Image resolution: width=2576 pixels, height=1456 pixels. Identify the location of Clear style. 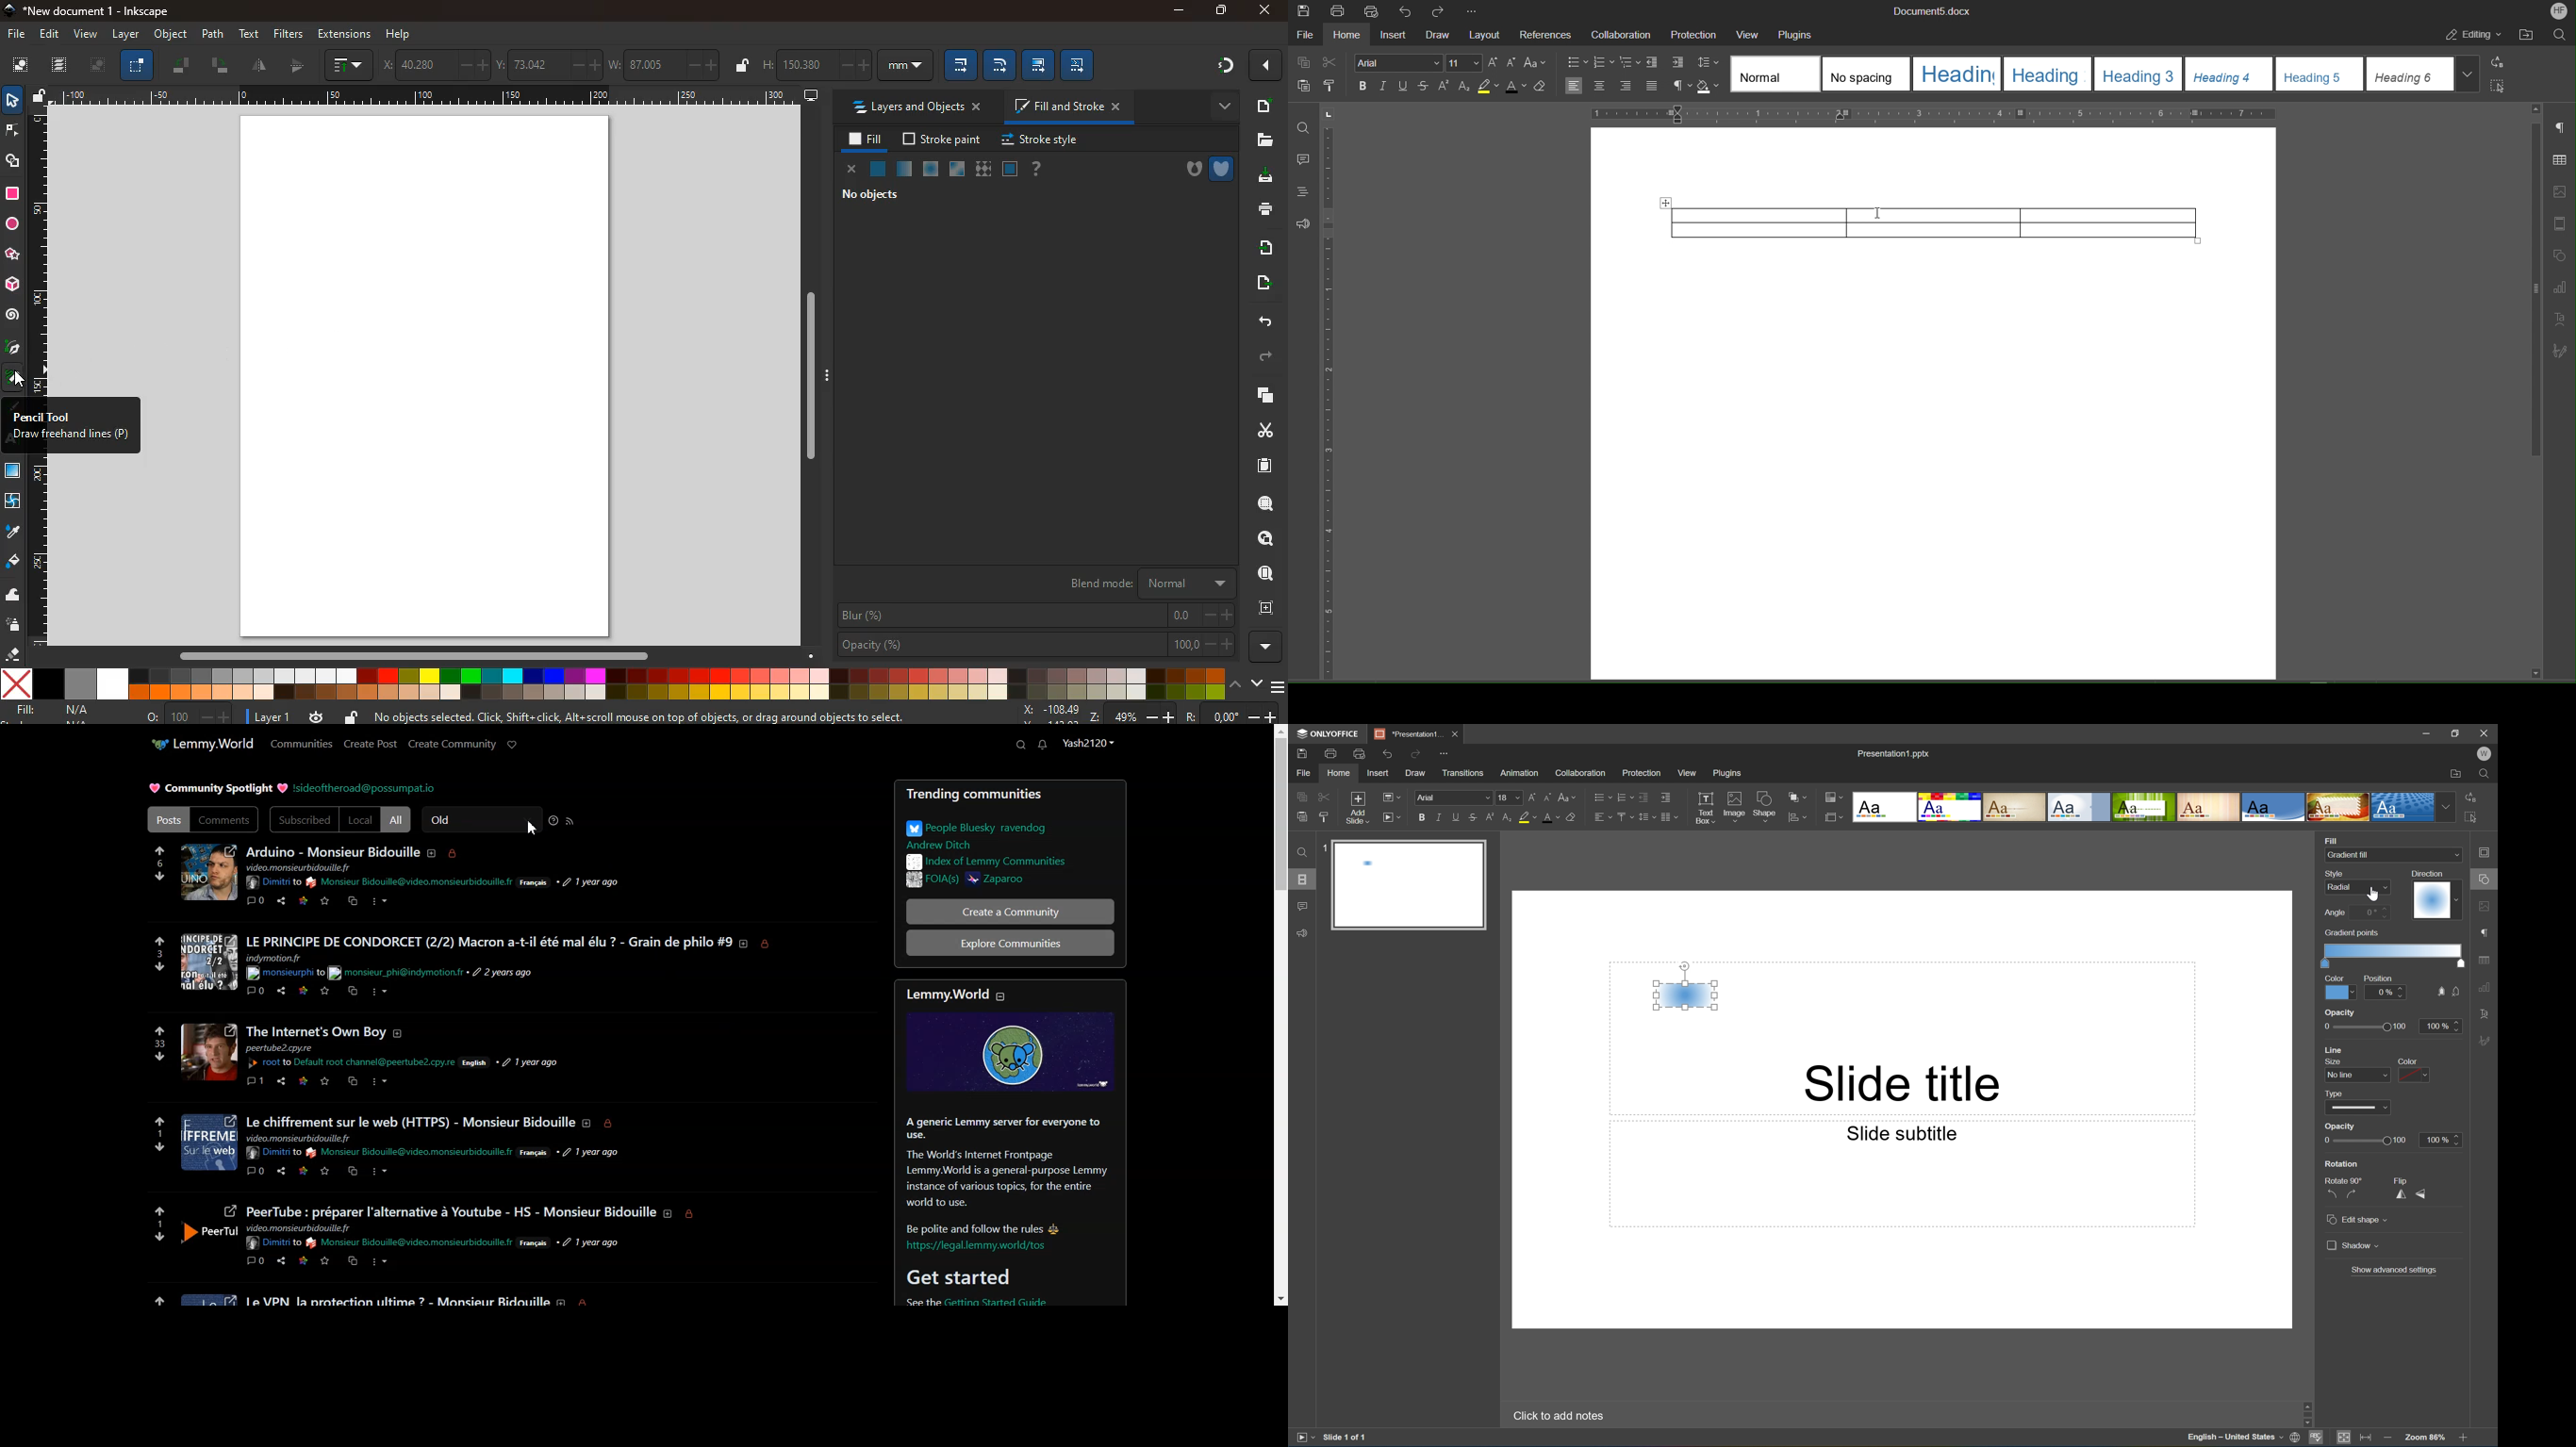
(1571, 816).